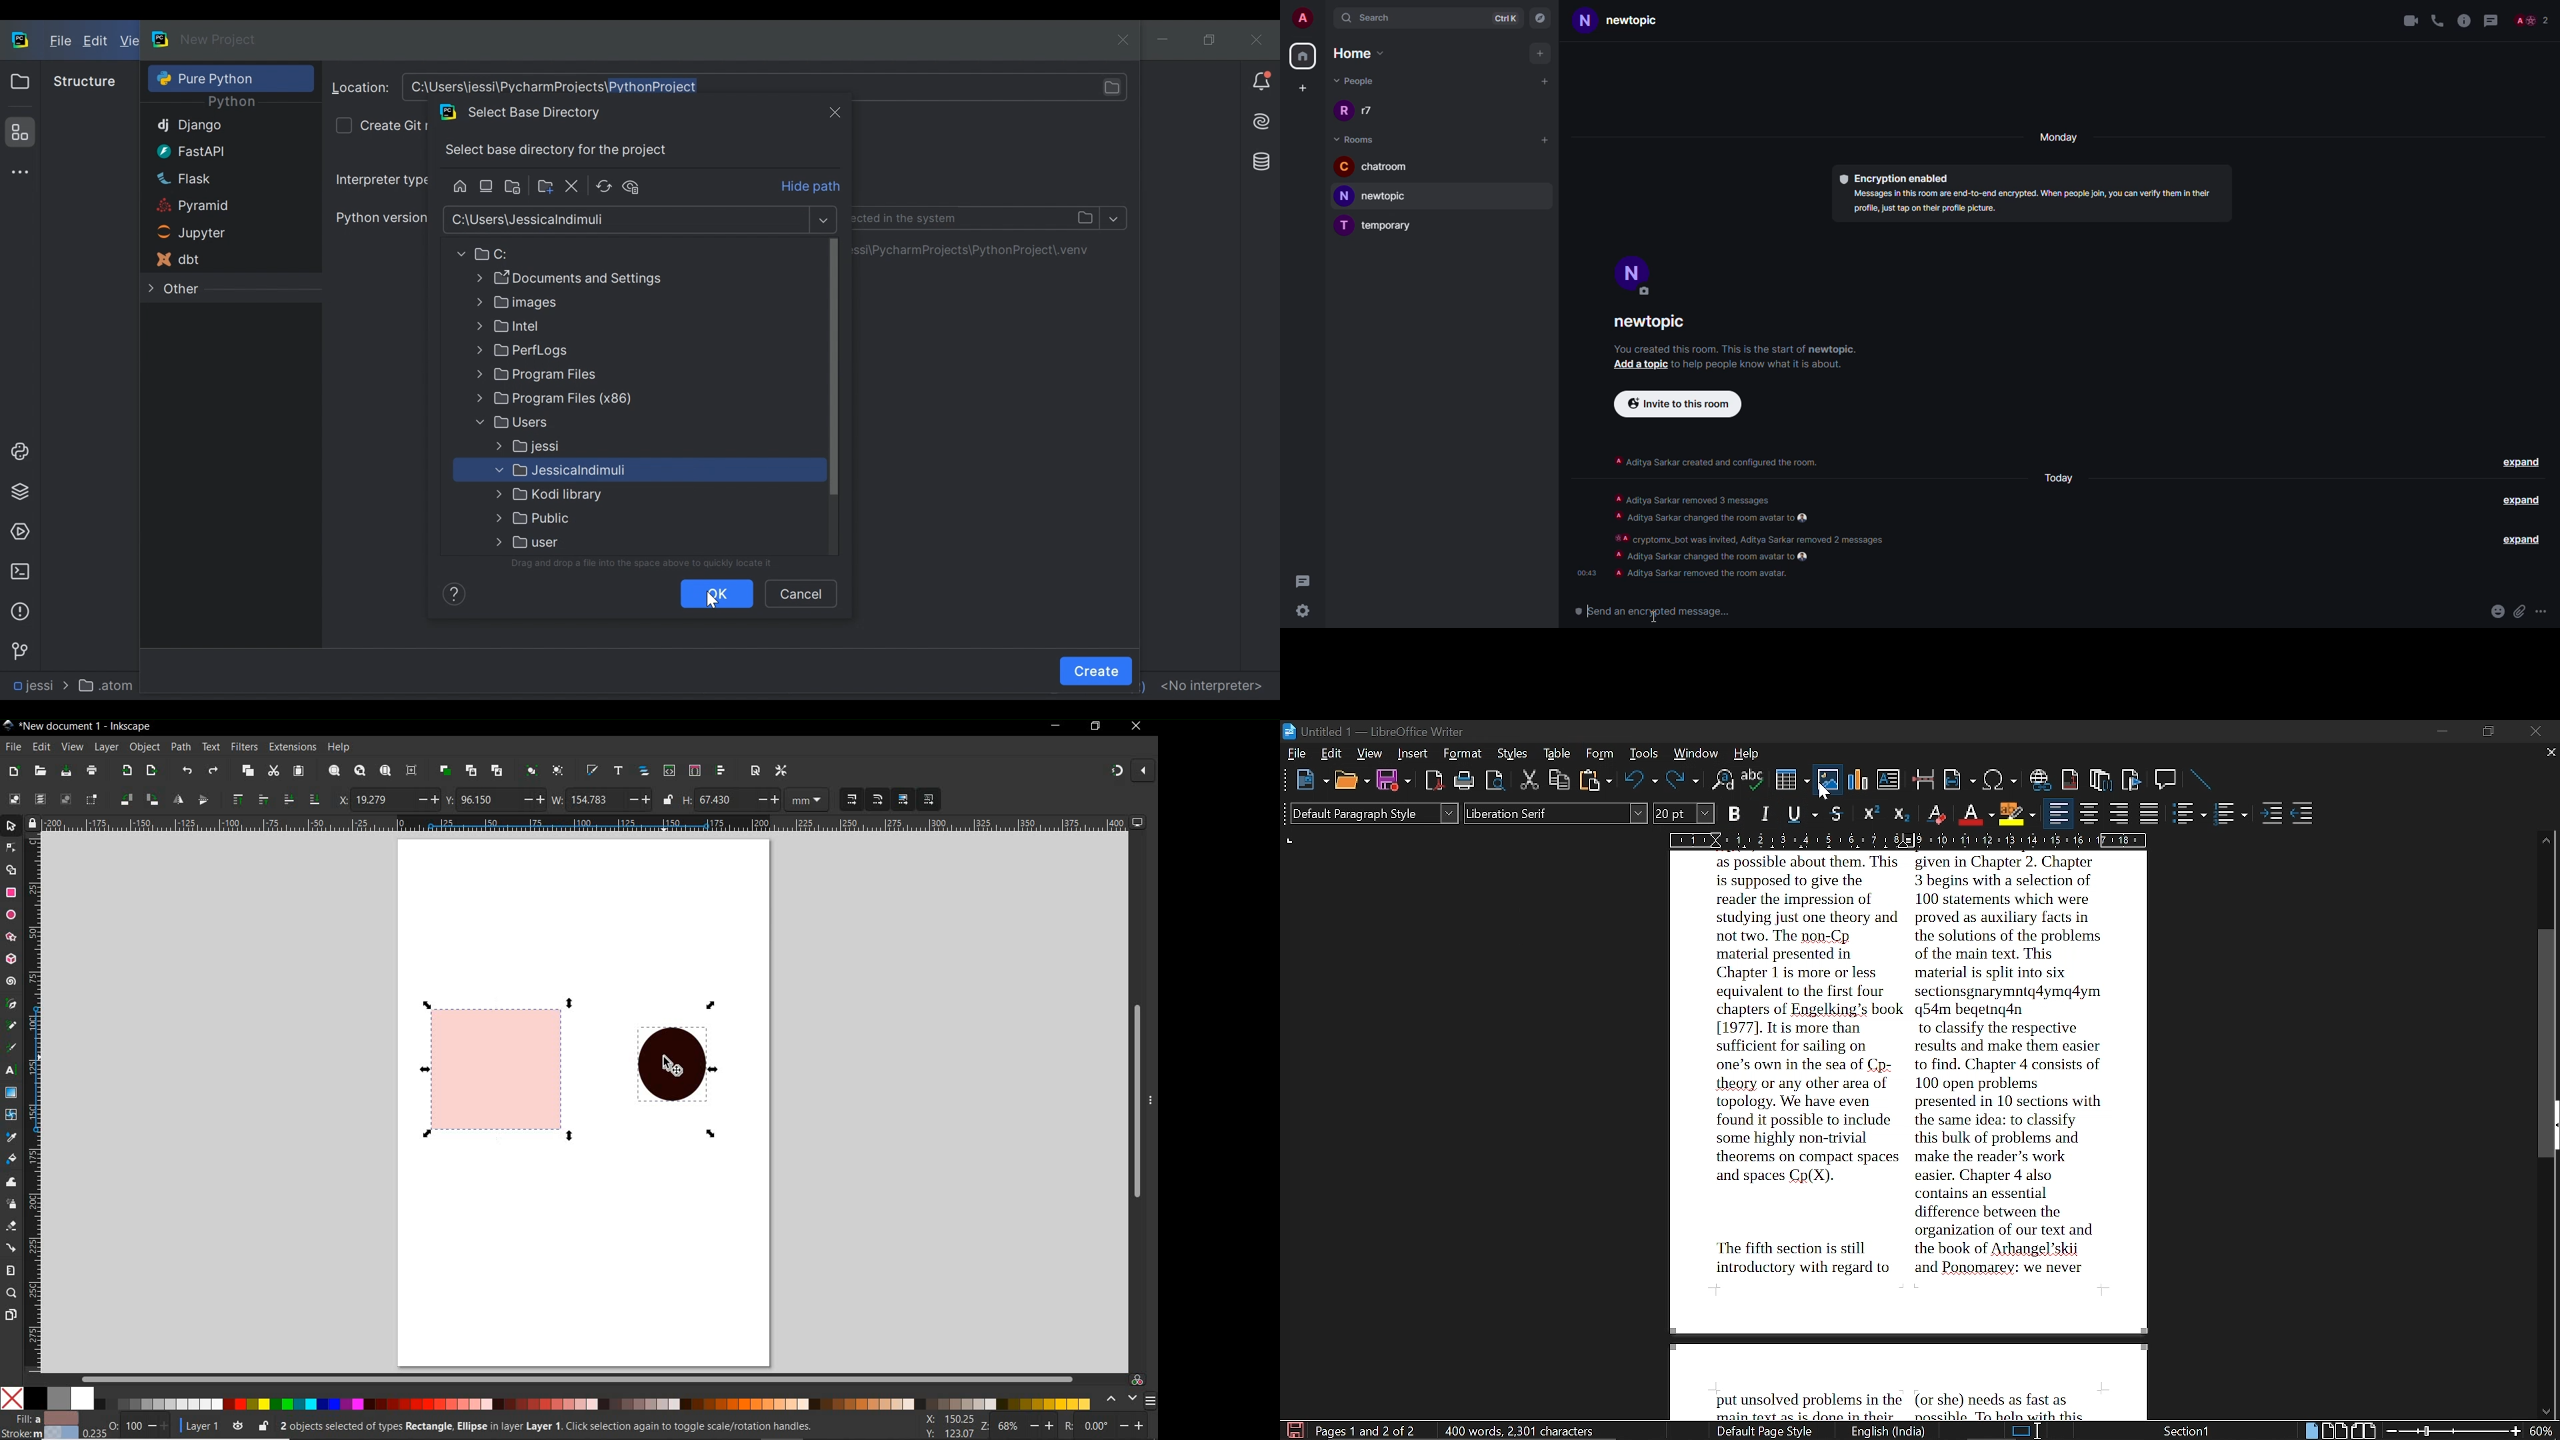 The height and width of the screenshot is (1456, 2576). I want to click on Location, so click(361, 88).